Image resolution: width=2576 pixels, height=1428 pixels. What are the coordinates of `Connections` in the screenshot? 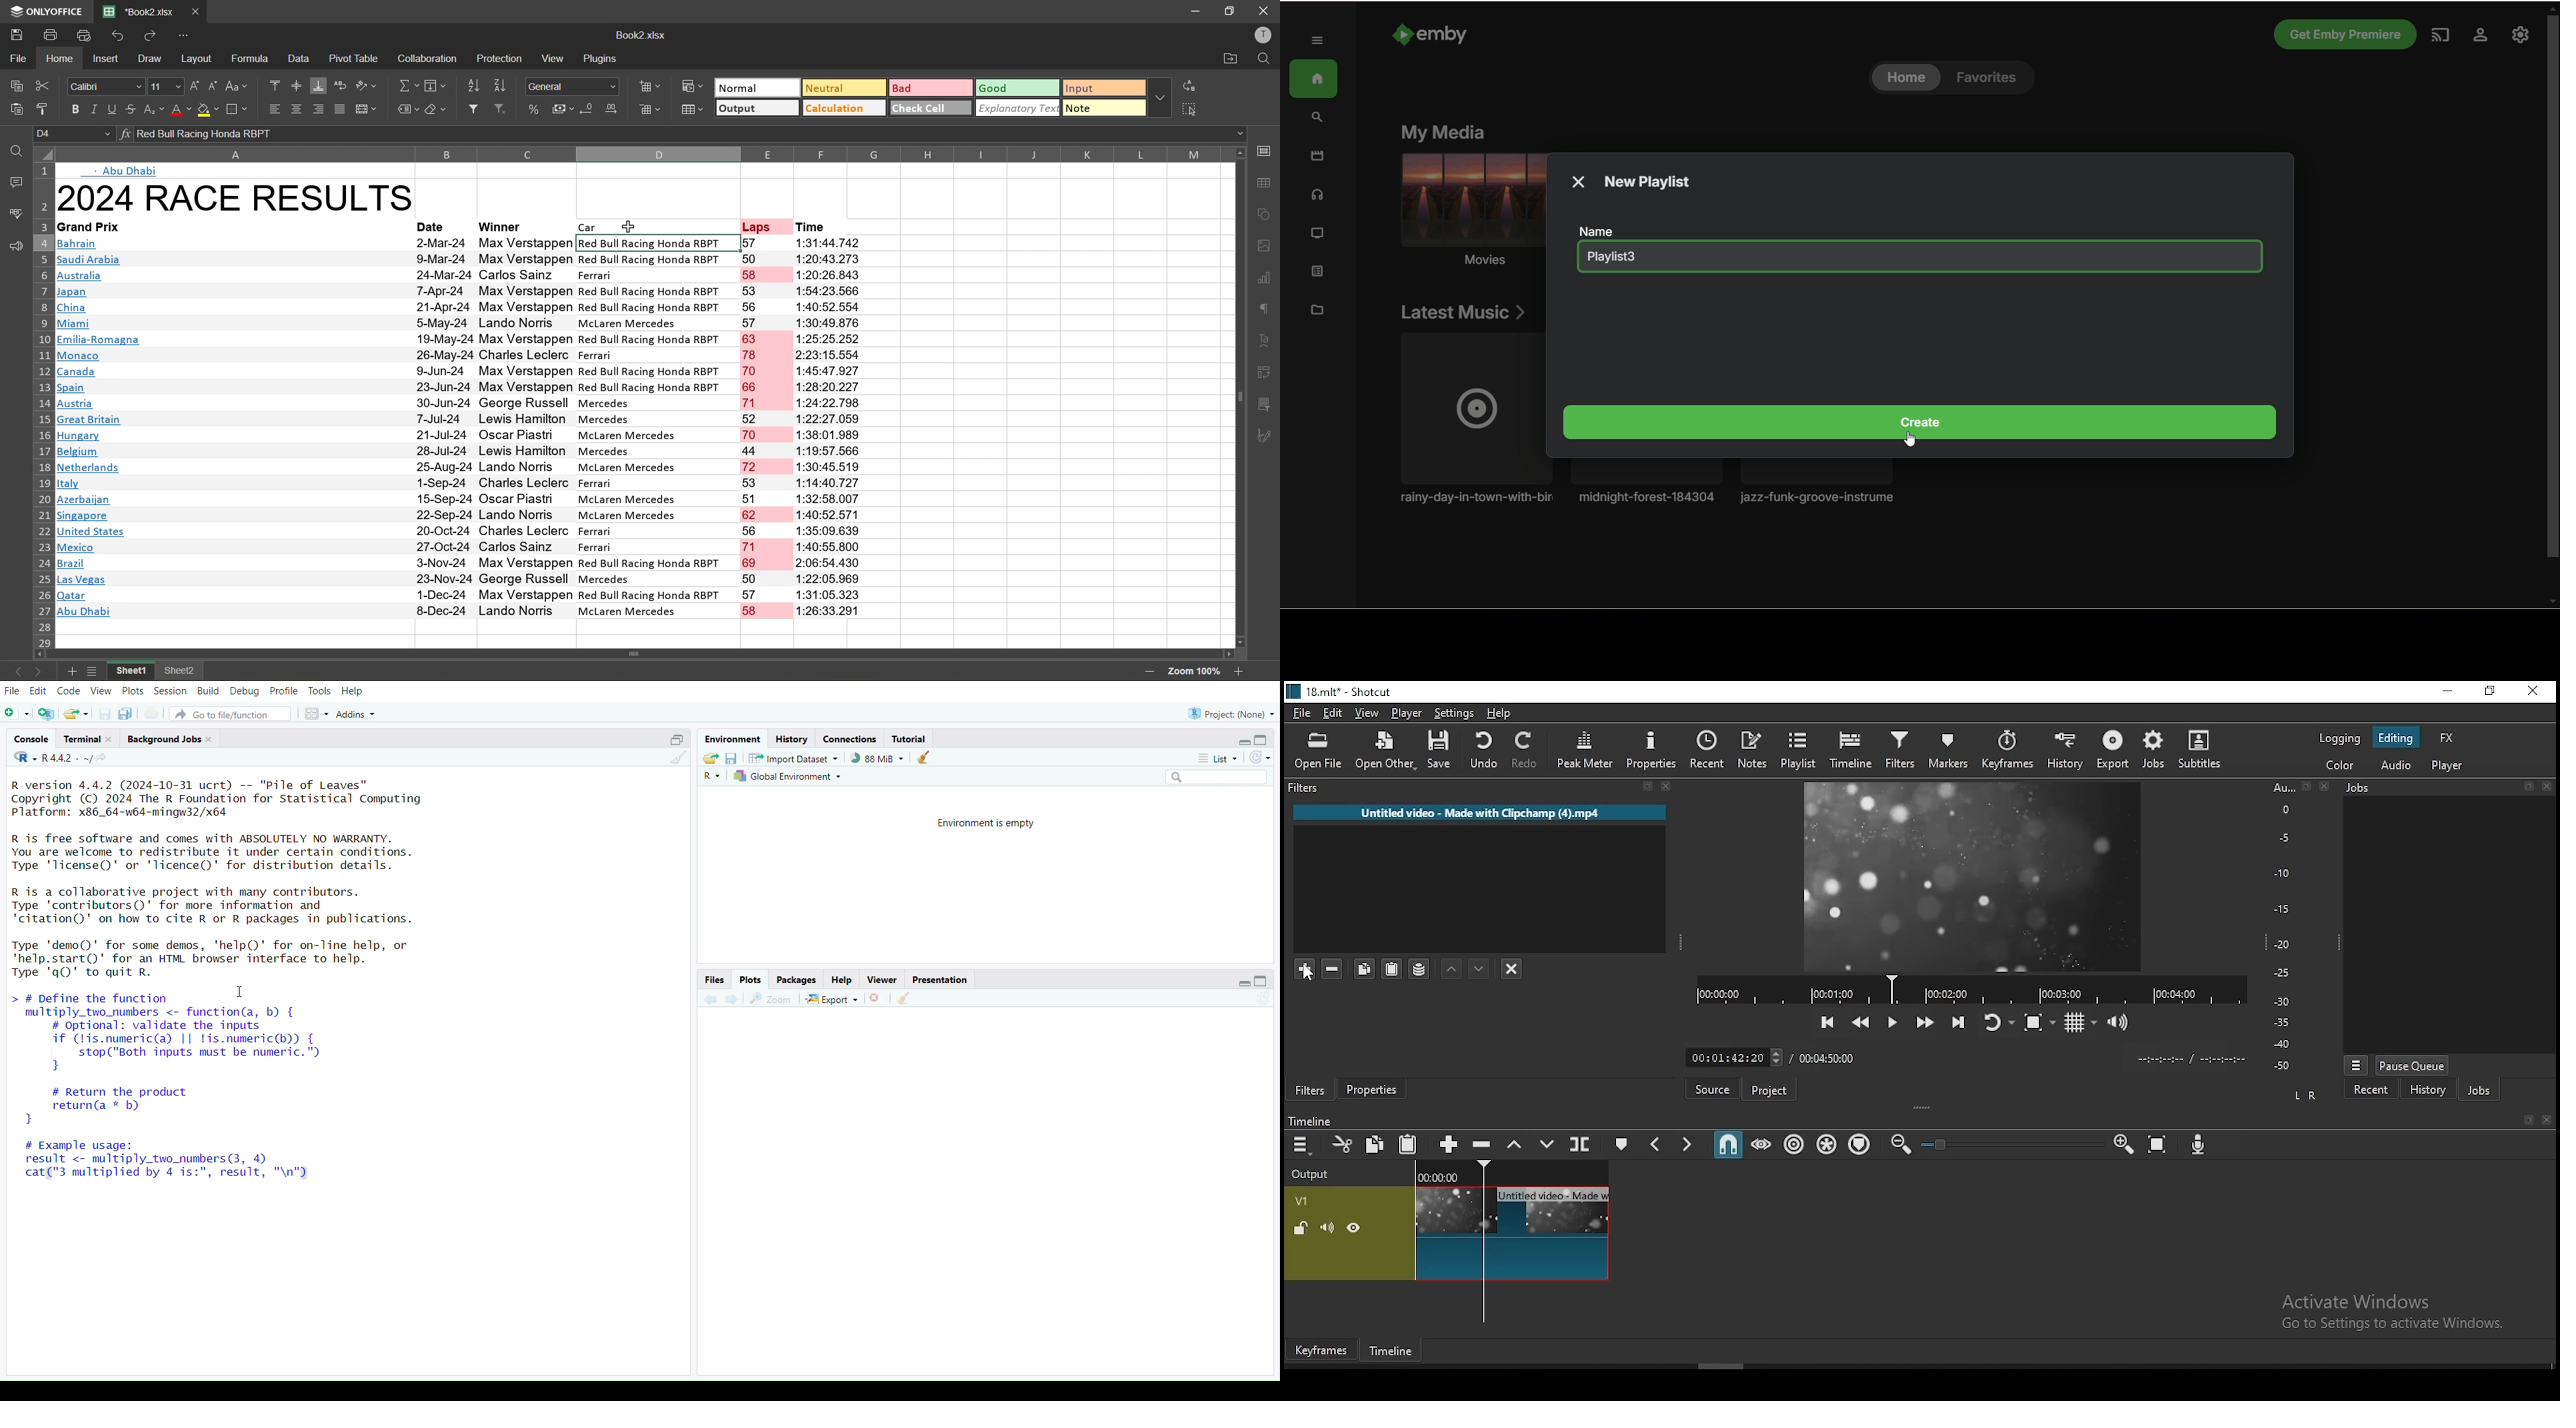 It's located at (851, 739).